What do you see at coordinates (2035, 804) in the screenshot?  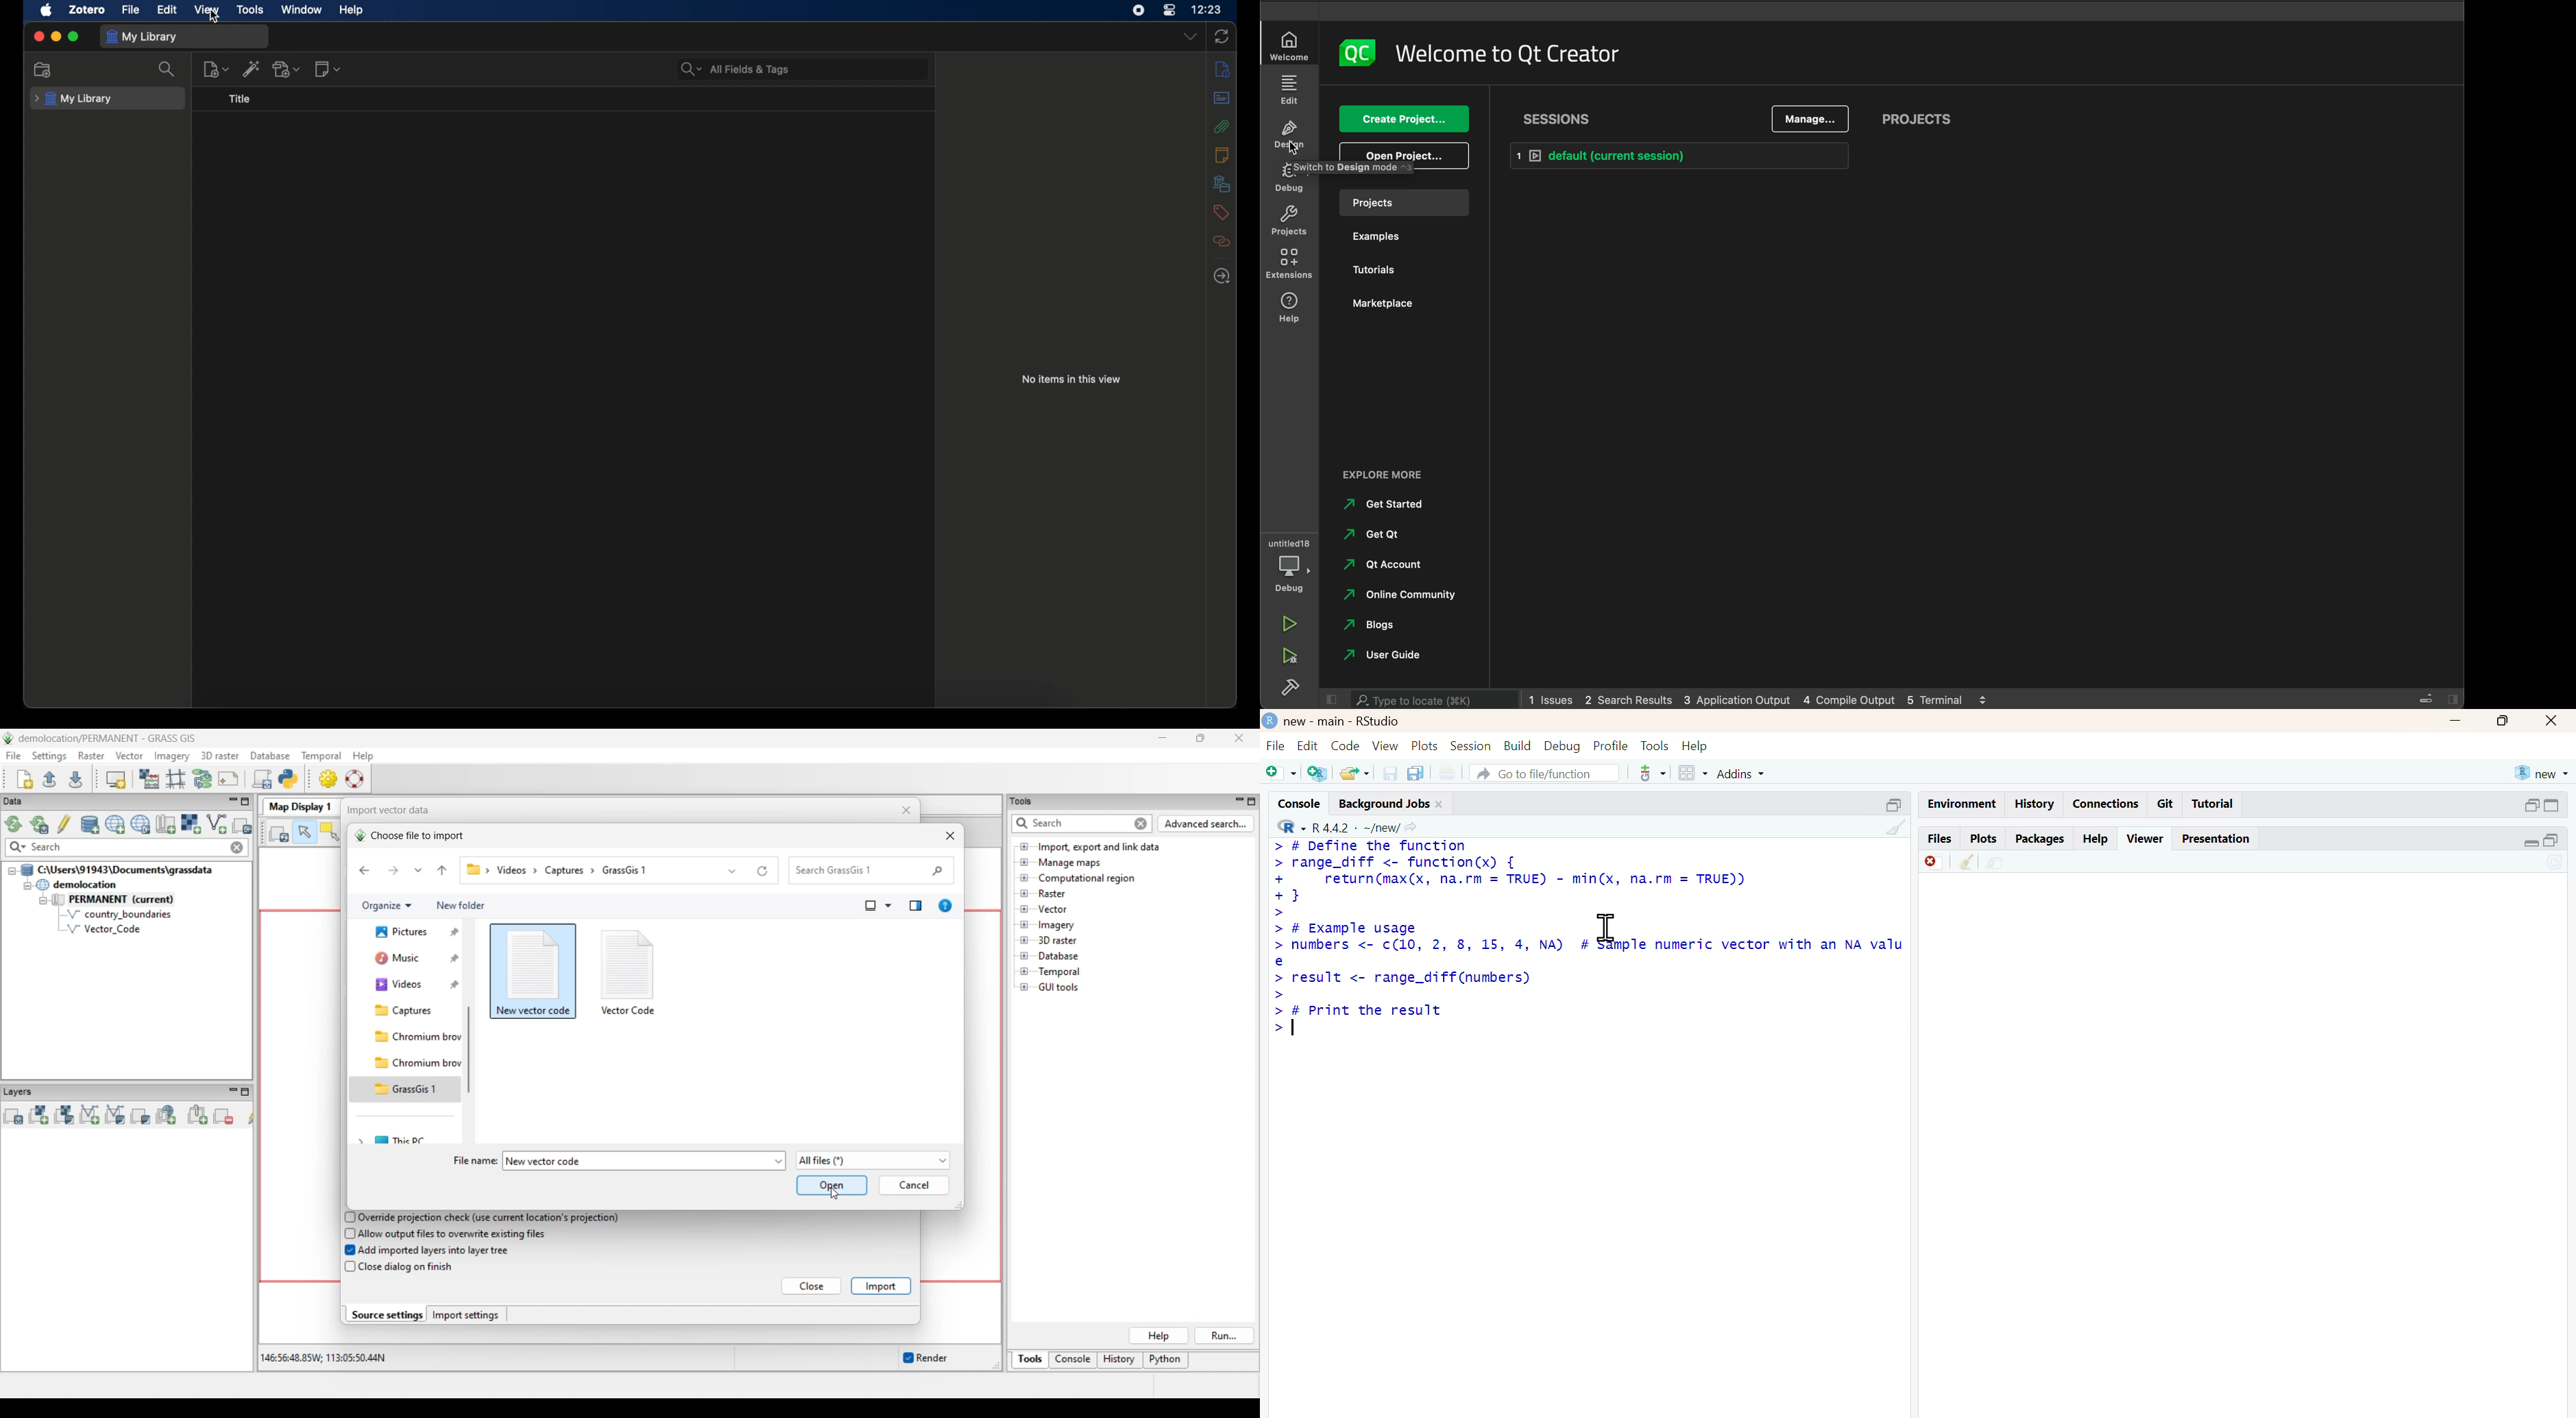 I see `history` at bounding box center [2035, 804].